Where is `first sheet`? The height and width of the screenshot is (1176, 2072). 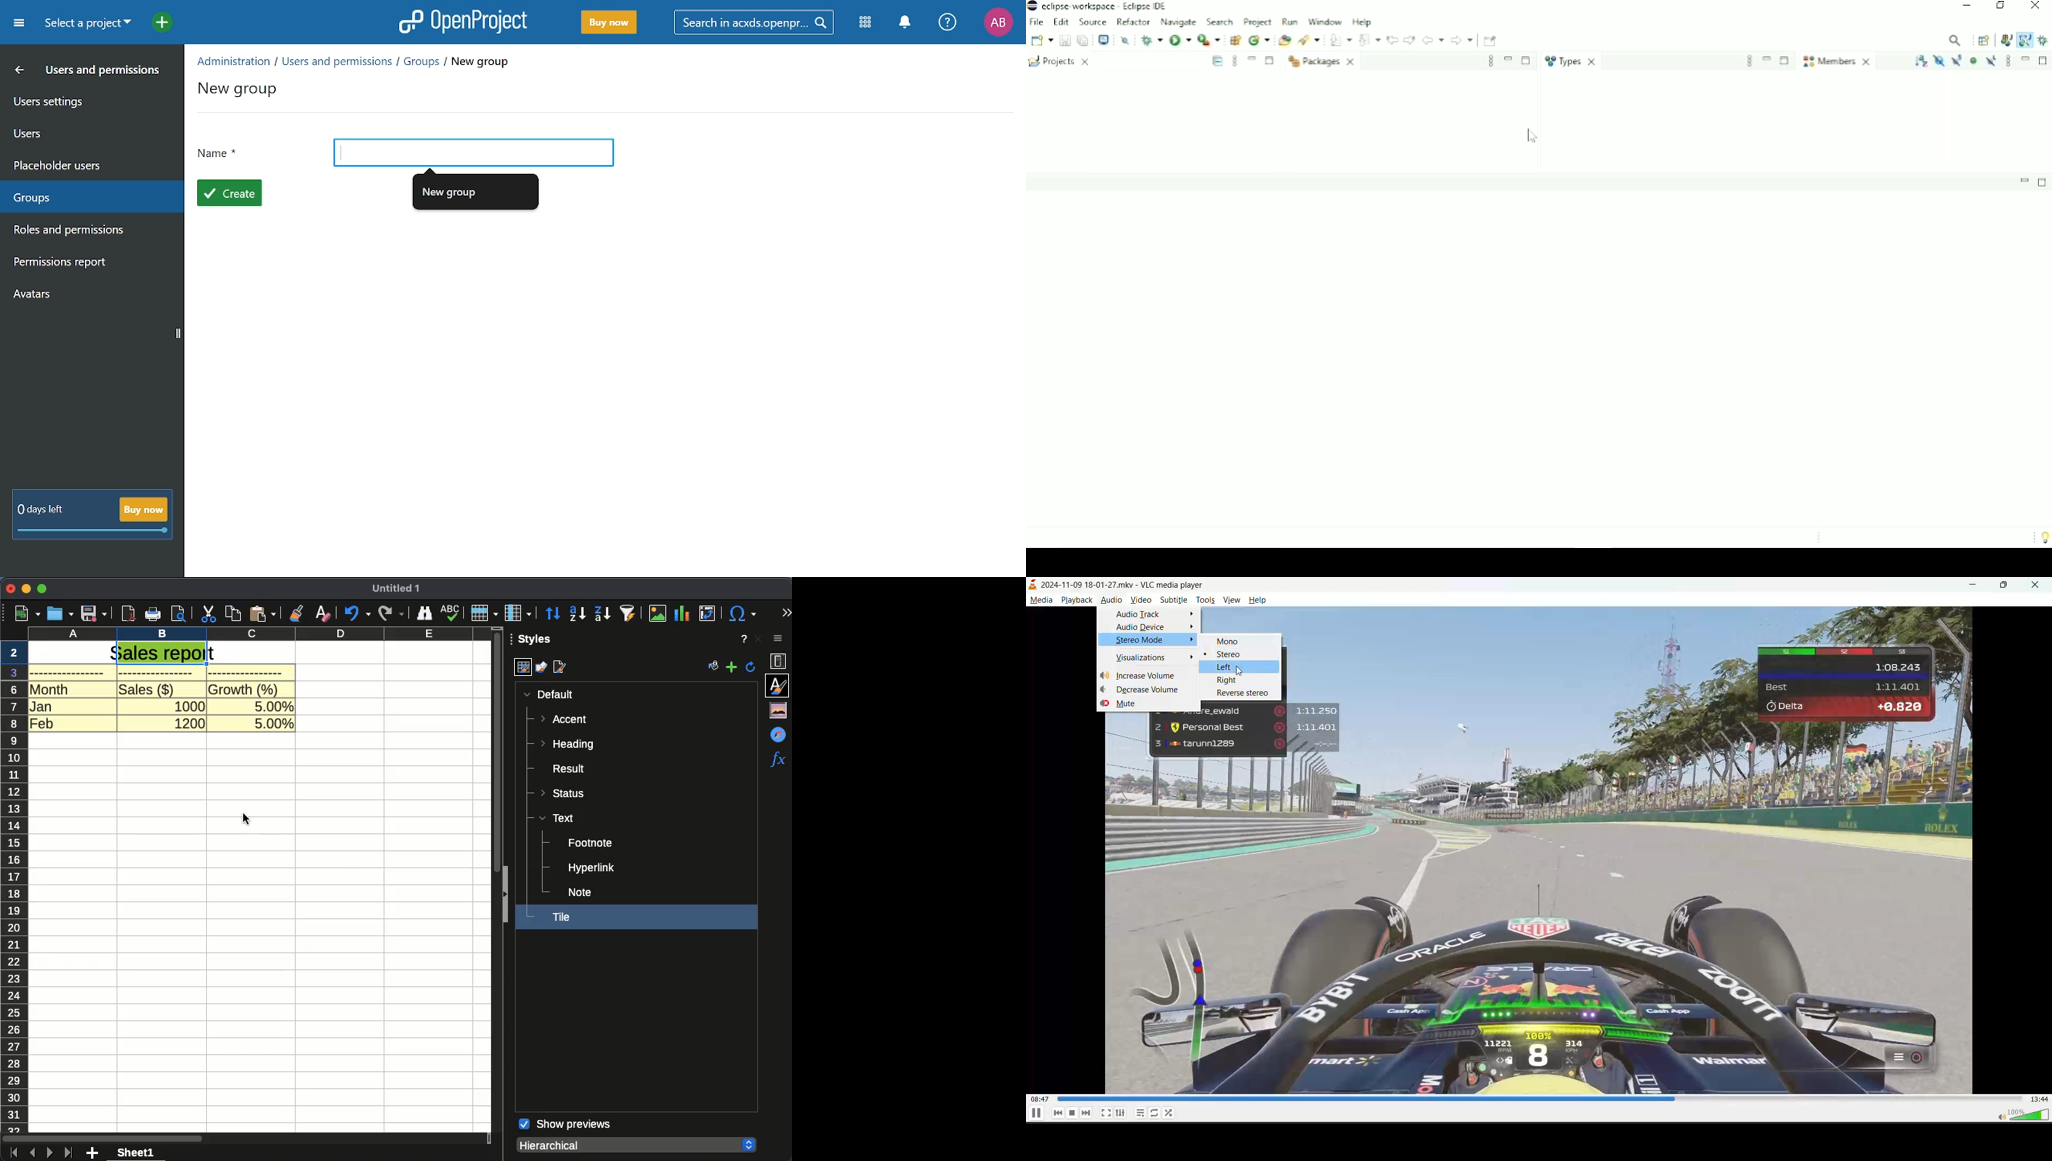
first sheet is located at coordinates (12, 1153).